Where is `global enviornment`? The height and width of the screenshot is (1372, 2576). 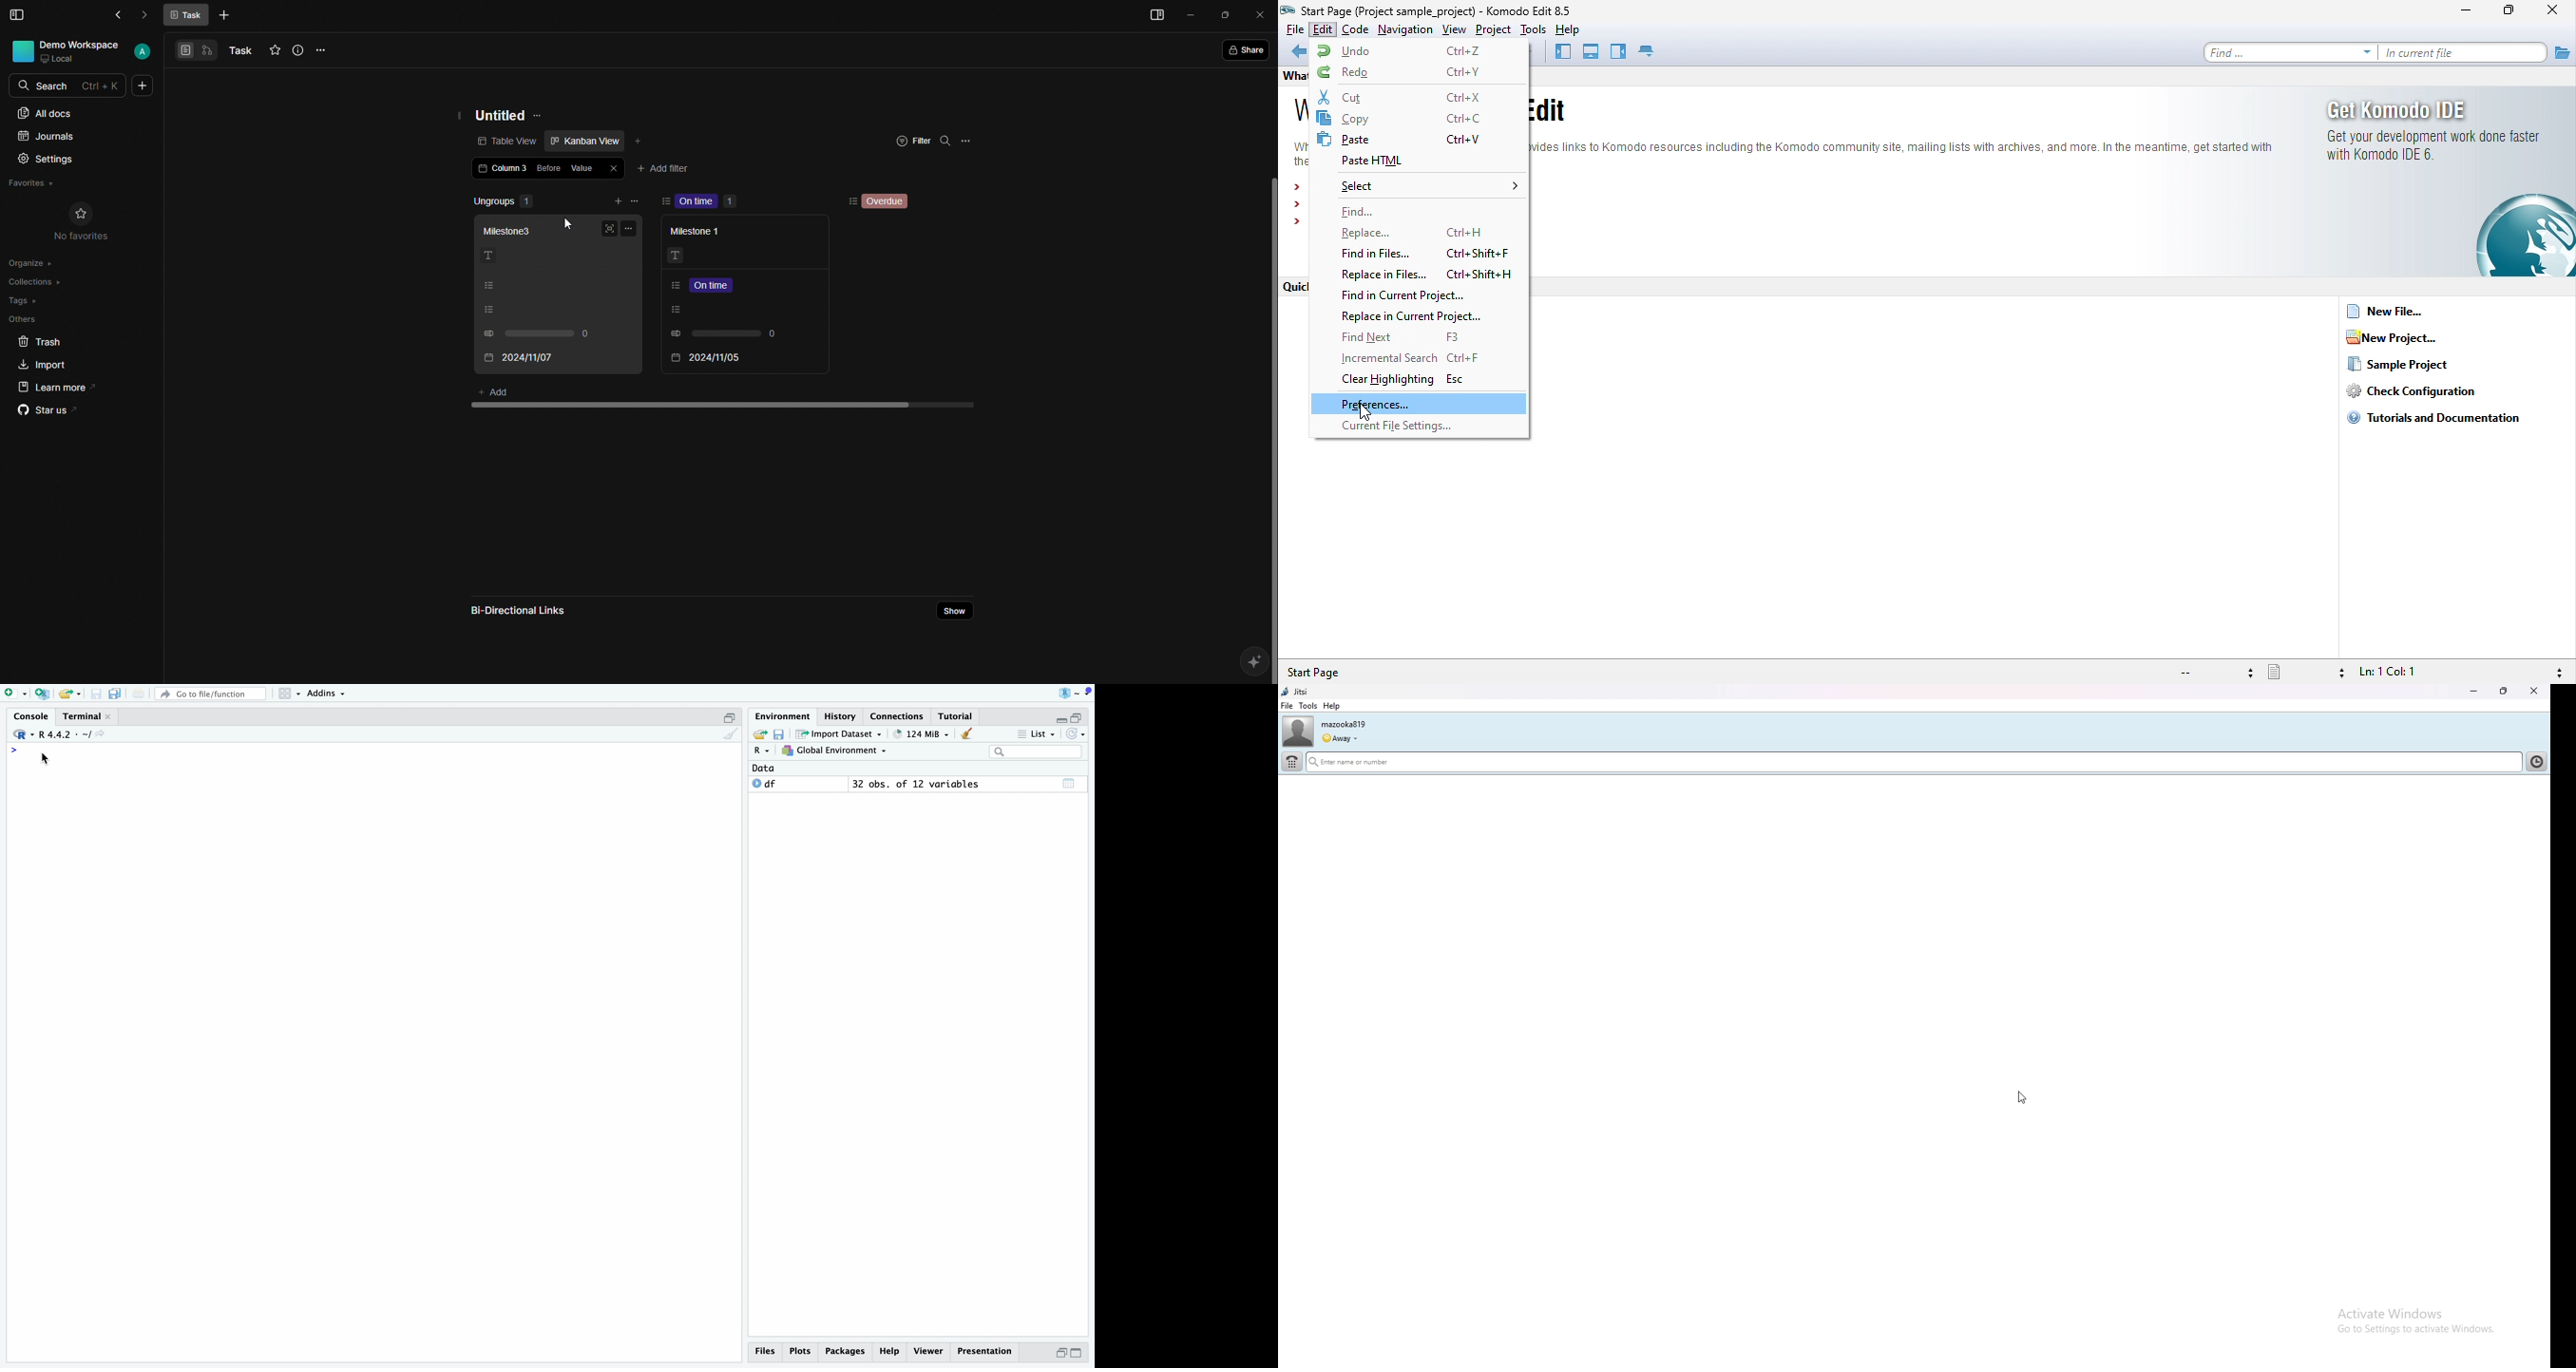
global enviornment is located at coordinates (834, 750).